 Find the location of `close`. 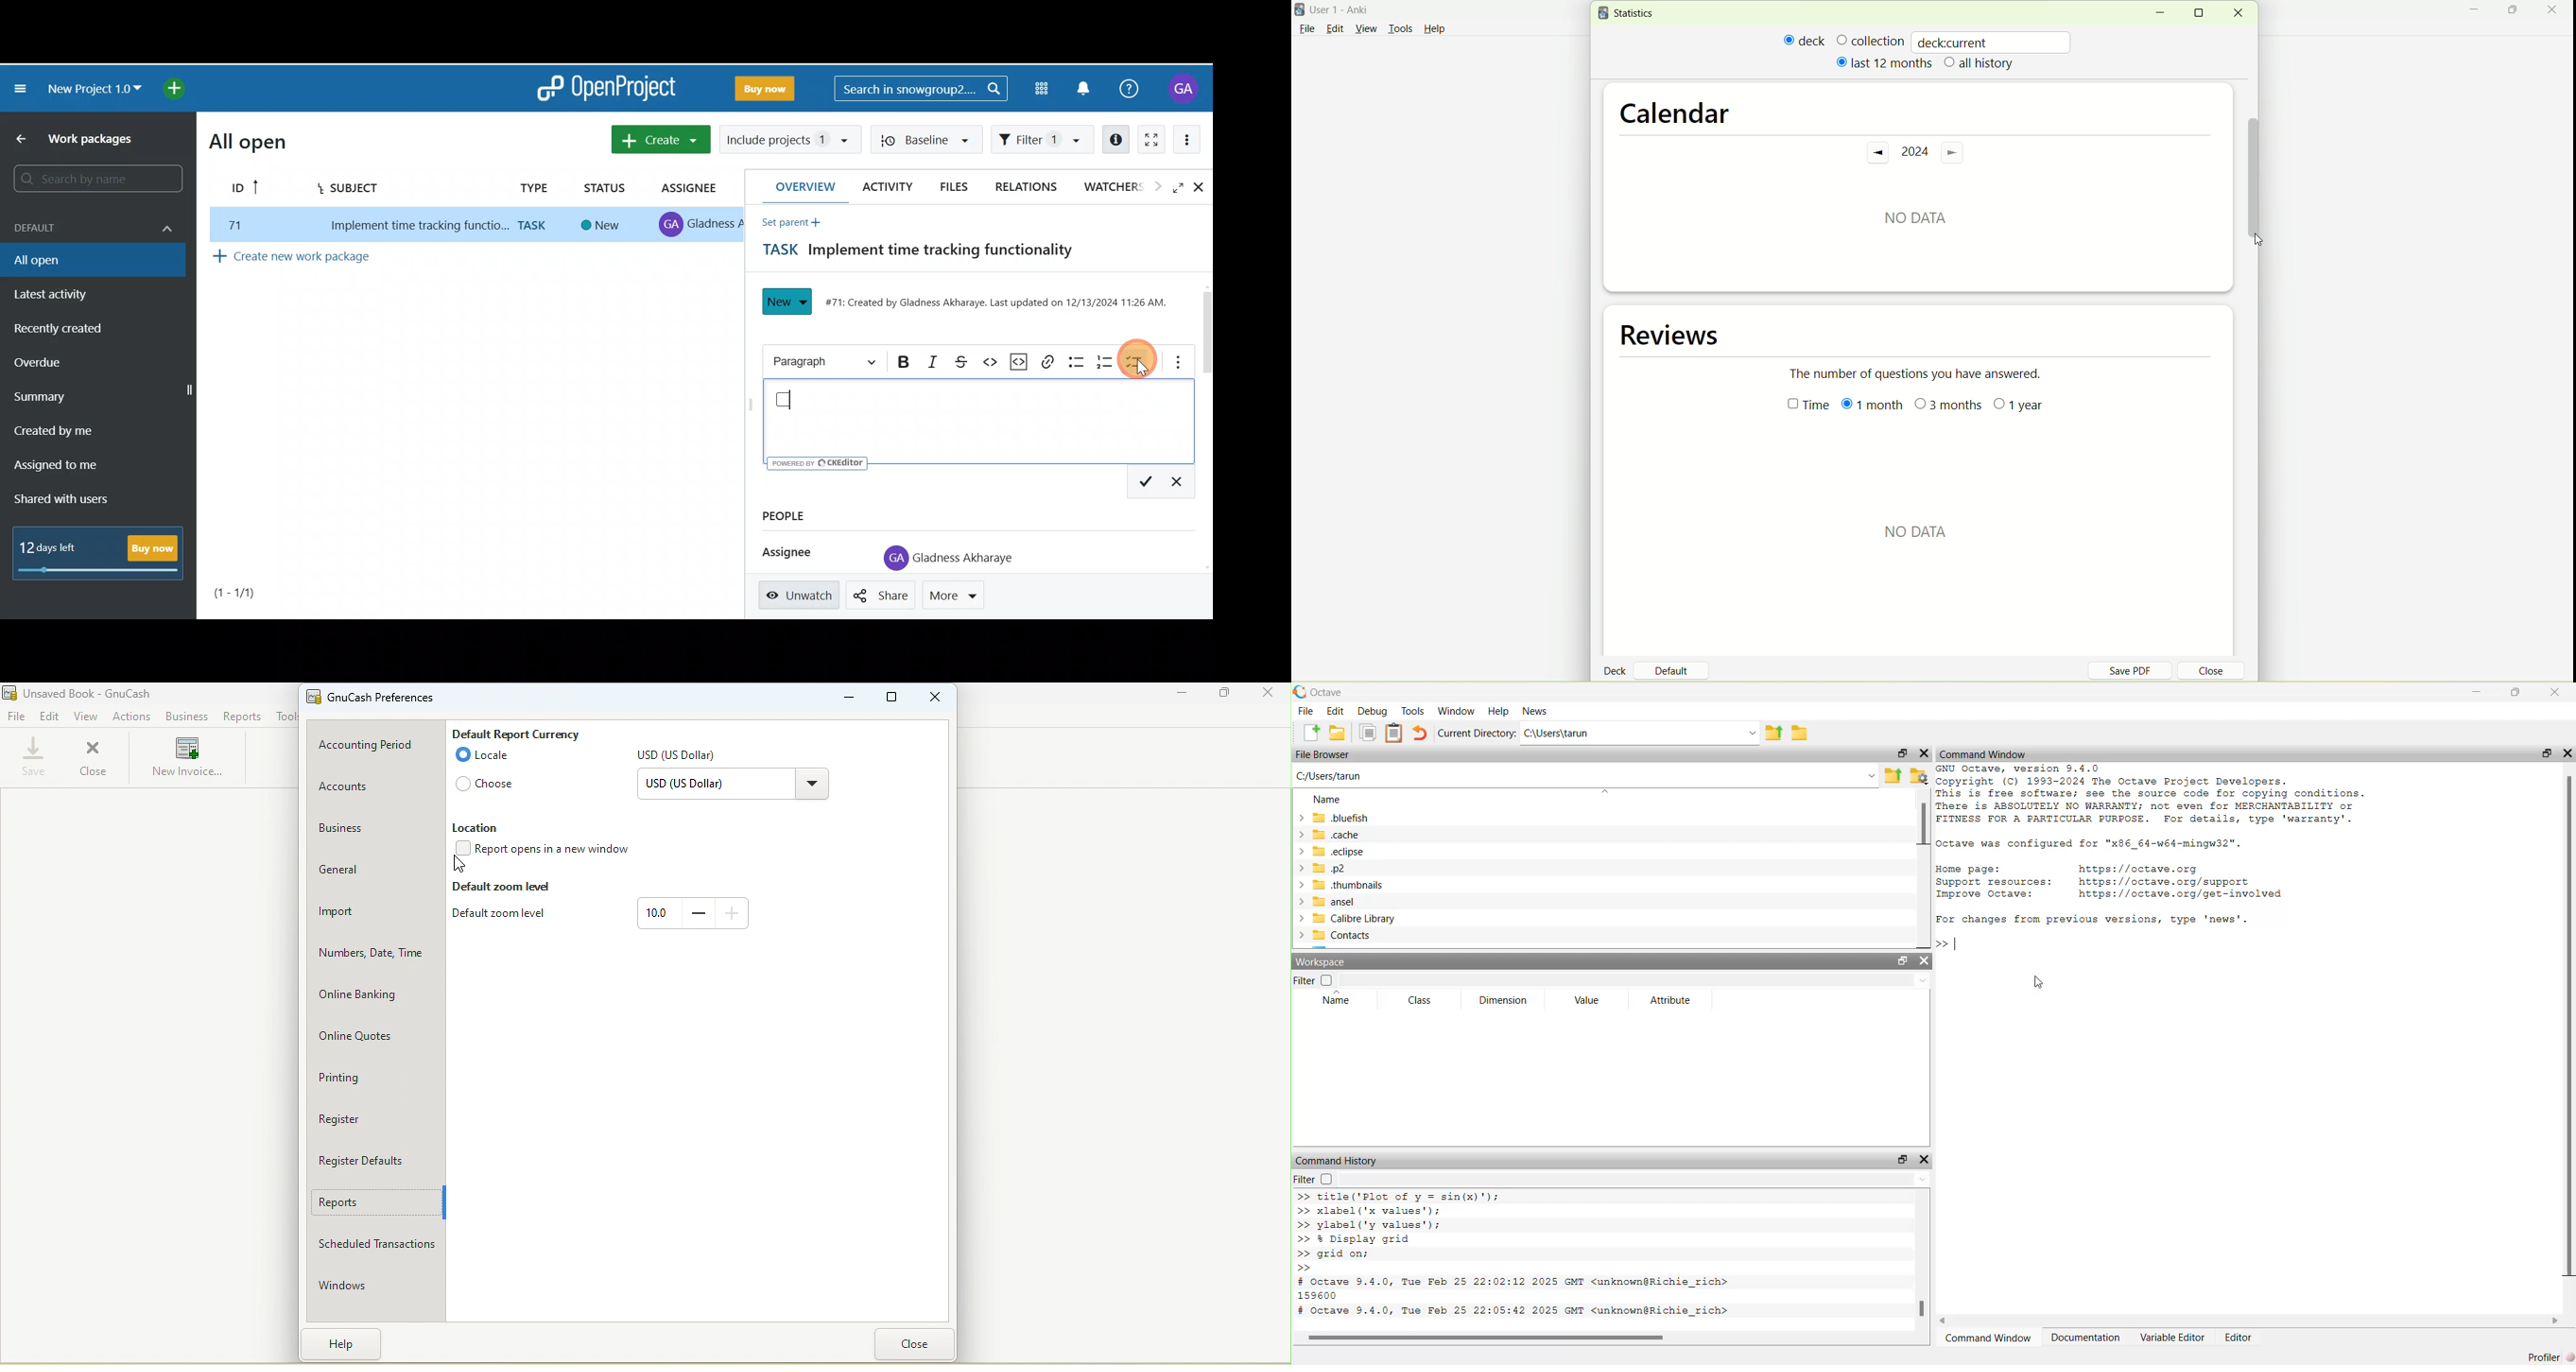

close is located at coordinates (2555, 11).